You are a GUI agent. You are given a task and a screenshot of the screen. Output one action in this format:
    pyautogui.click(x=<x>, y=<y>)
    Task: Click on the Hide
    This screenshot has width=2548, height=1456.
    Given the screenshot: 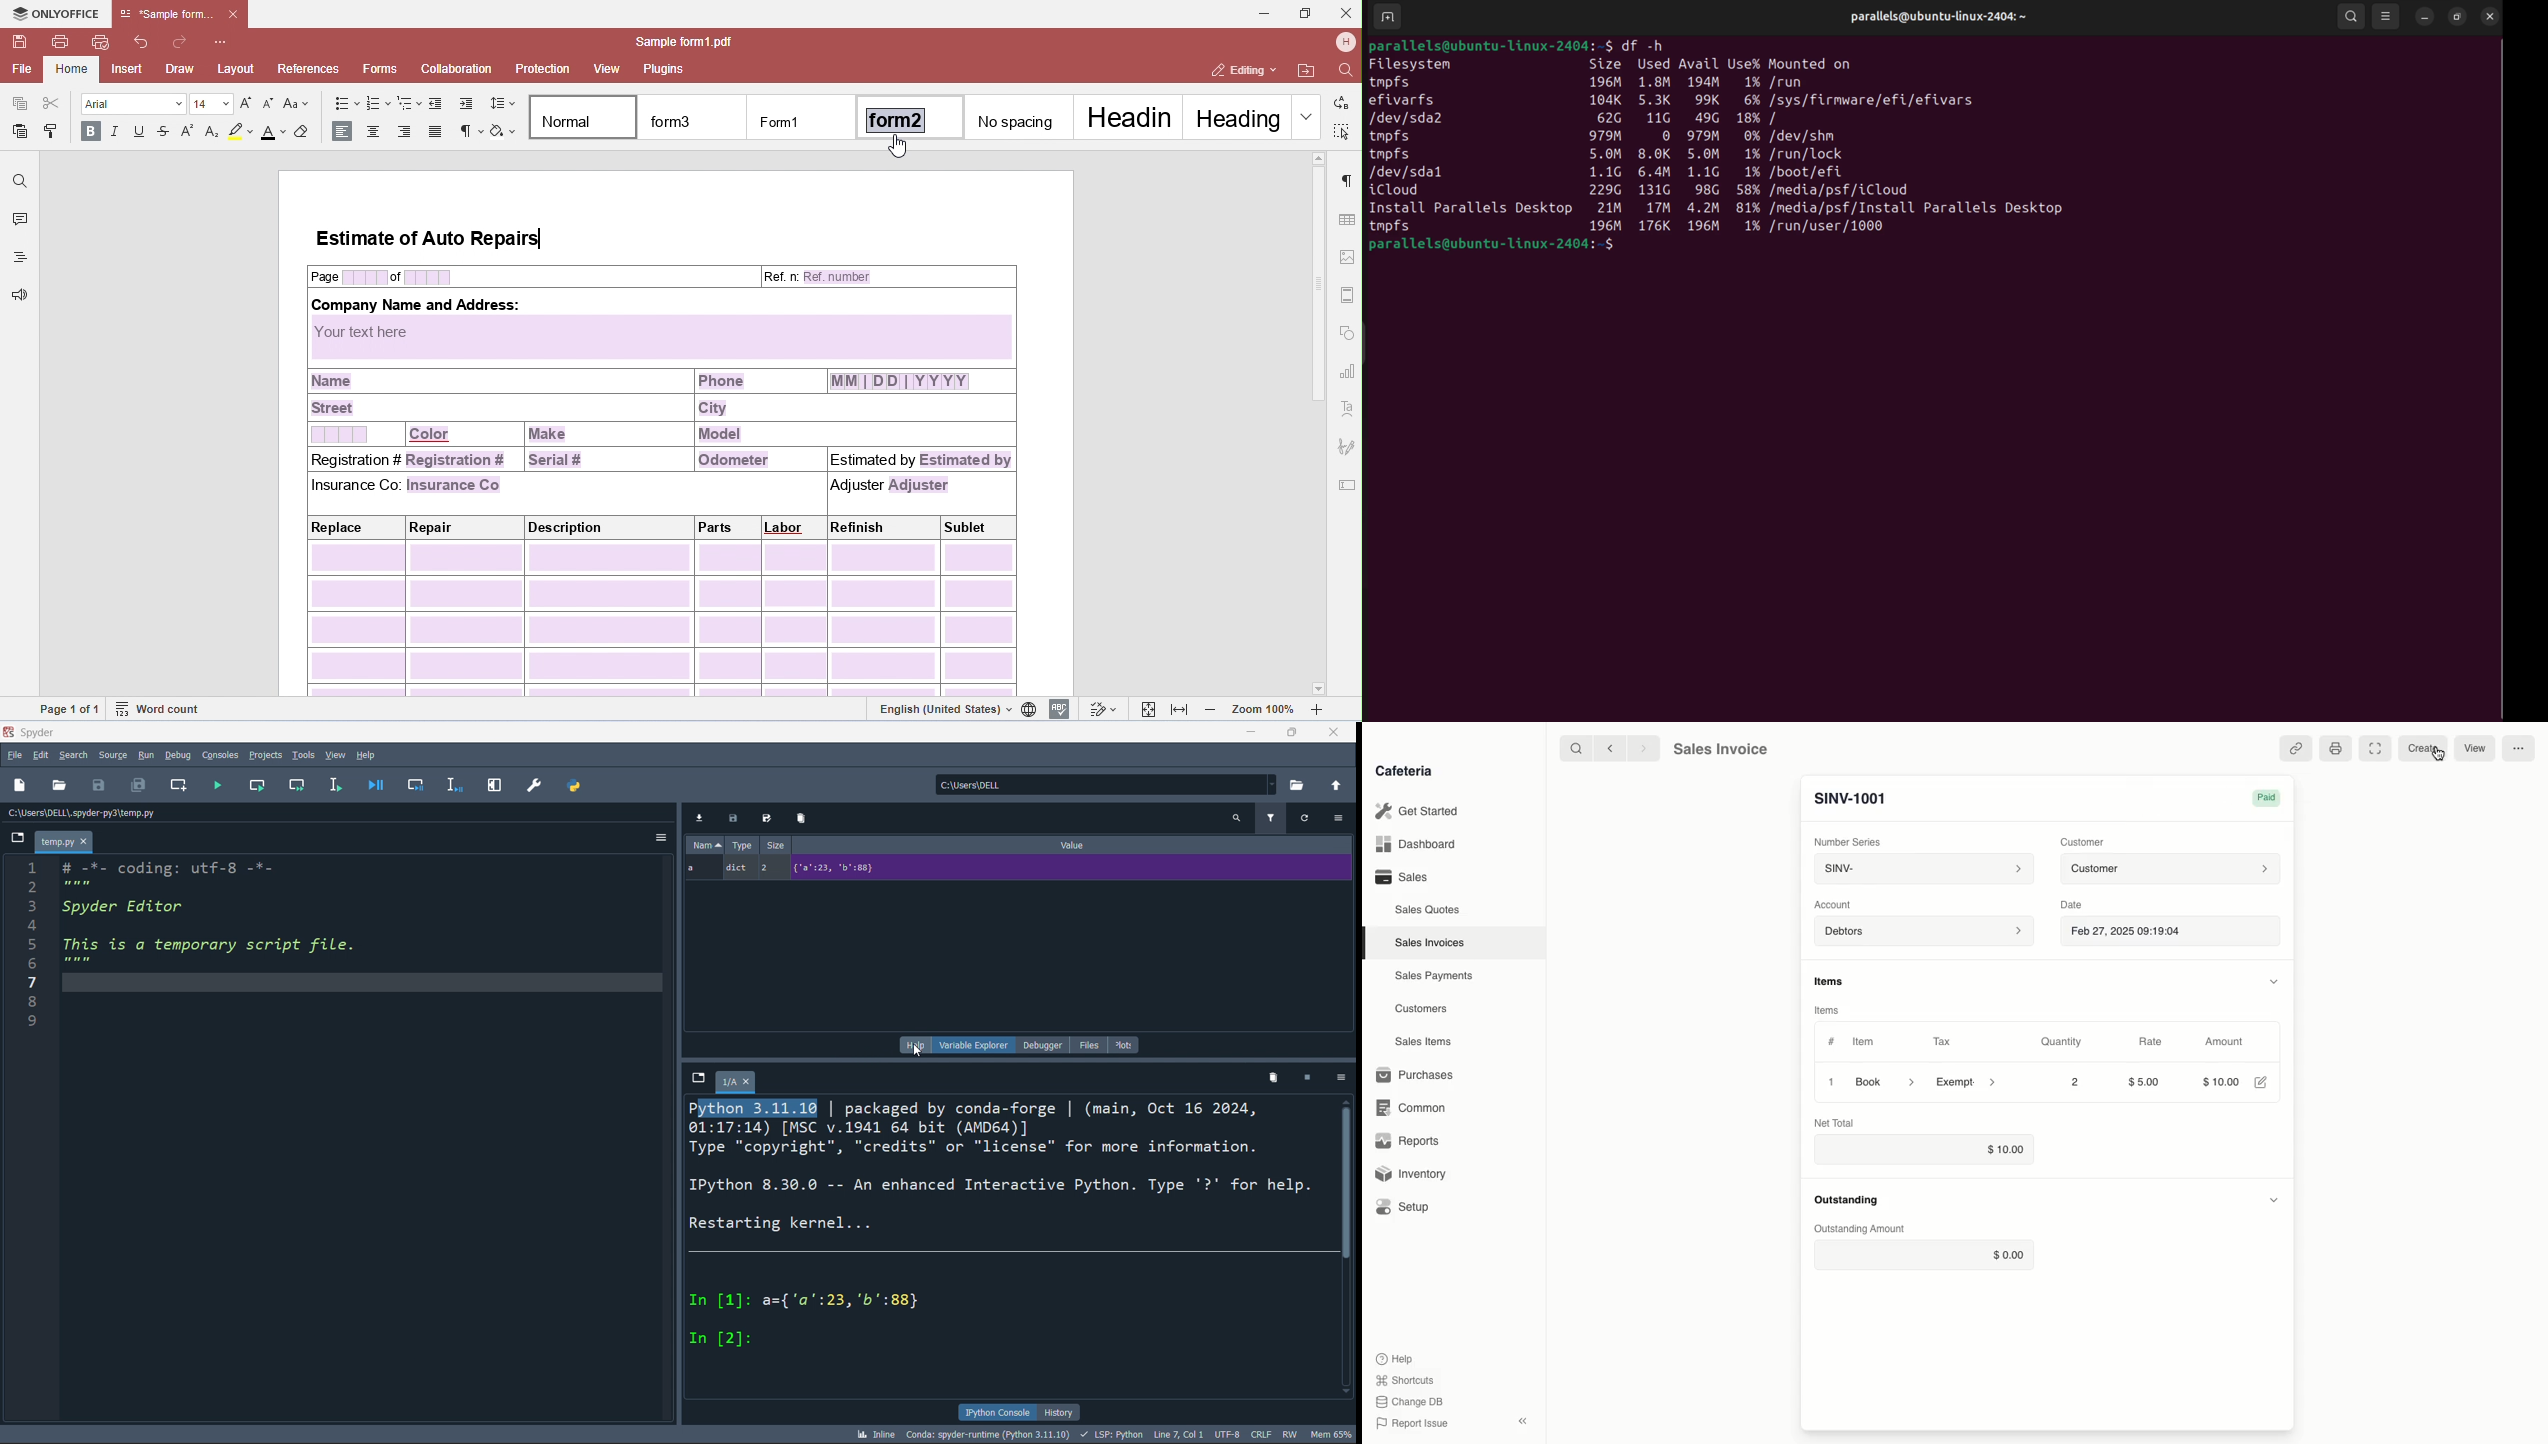 What is the action you would take?
    pyautogui.click(x=2274, y=979)
    